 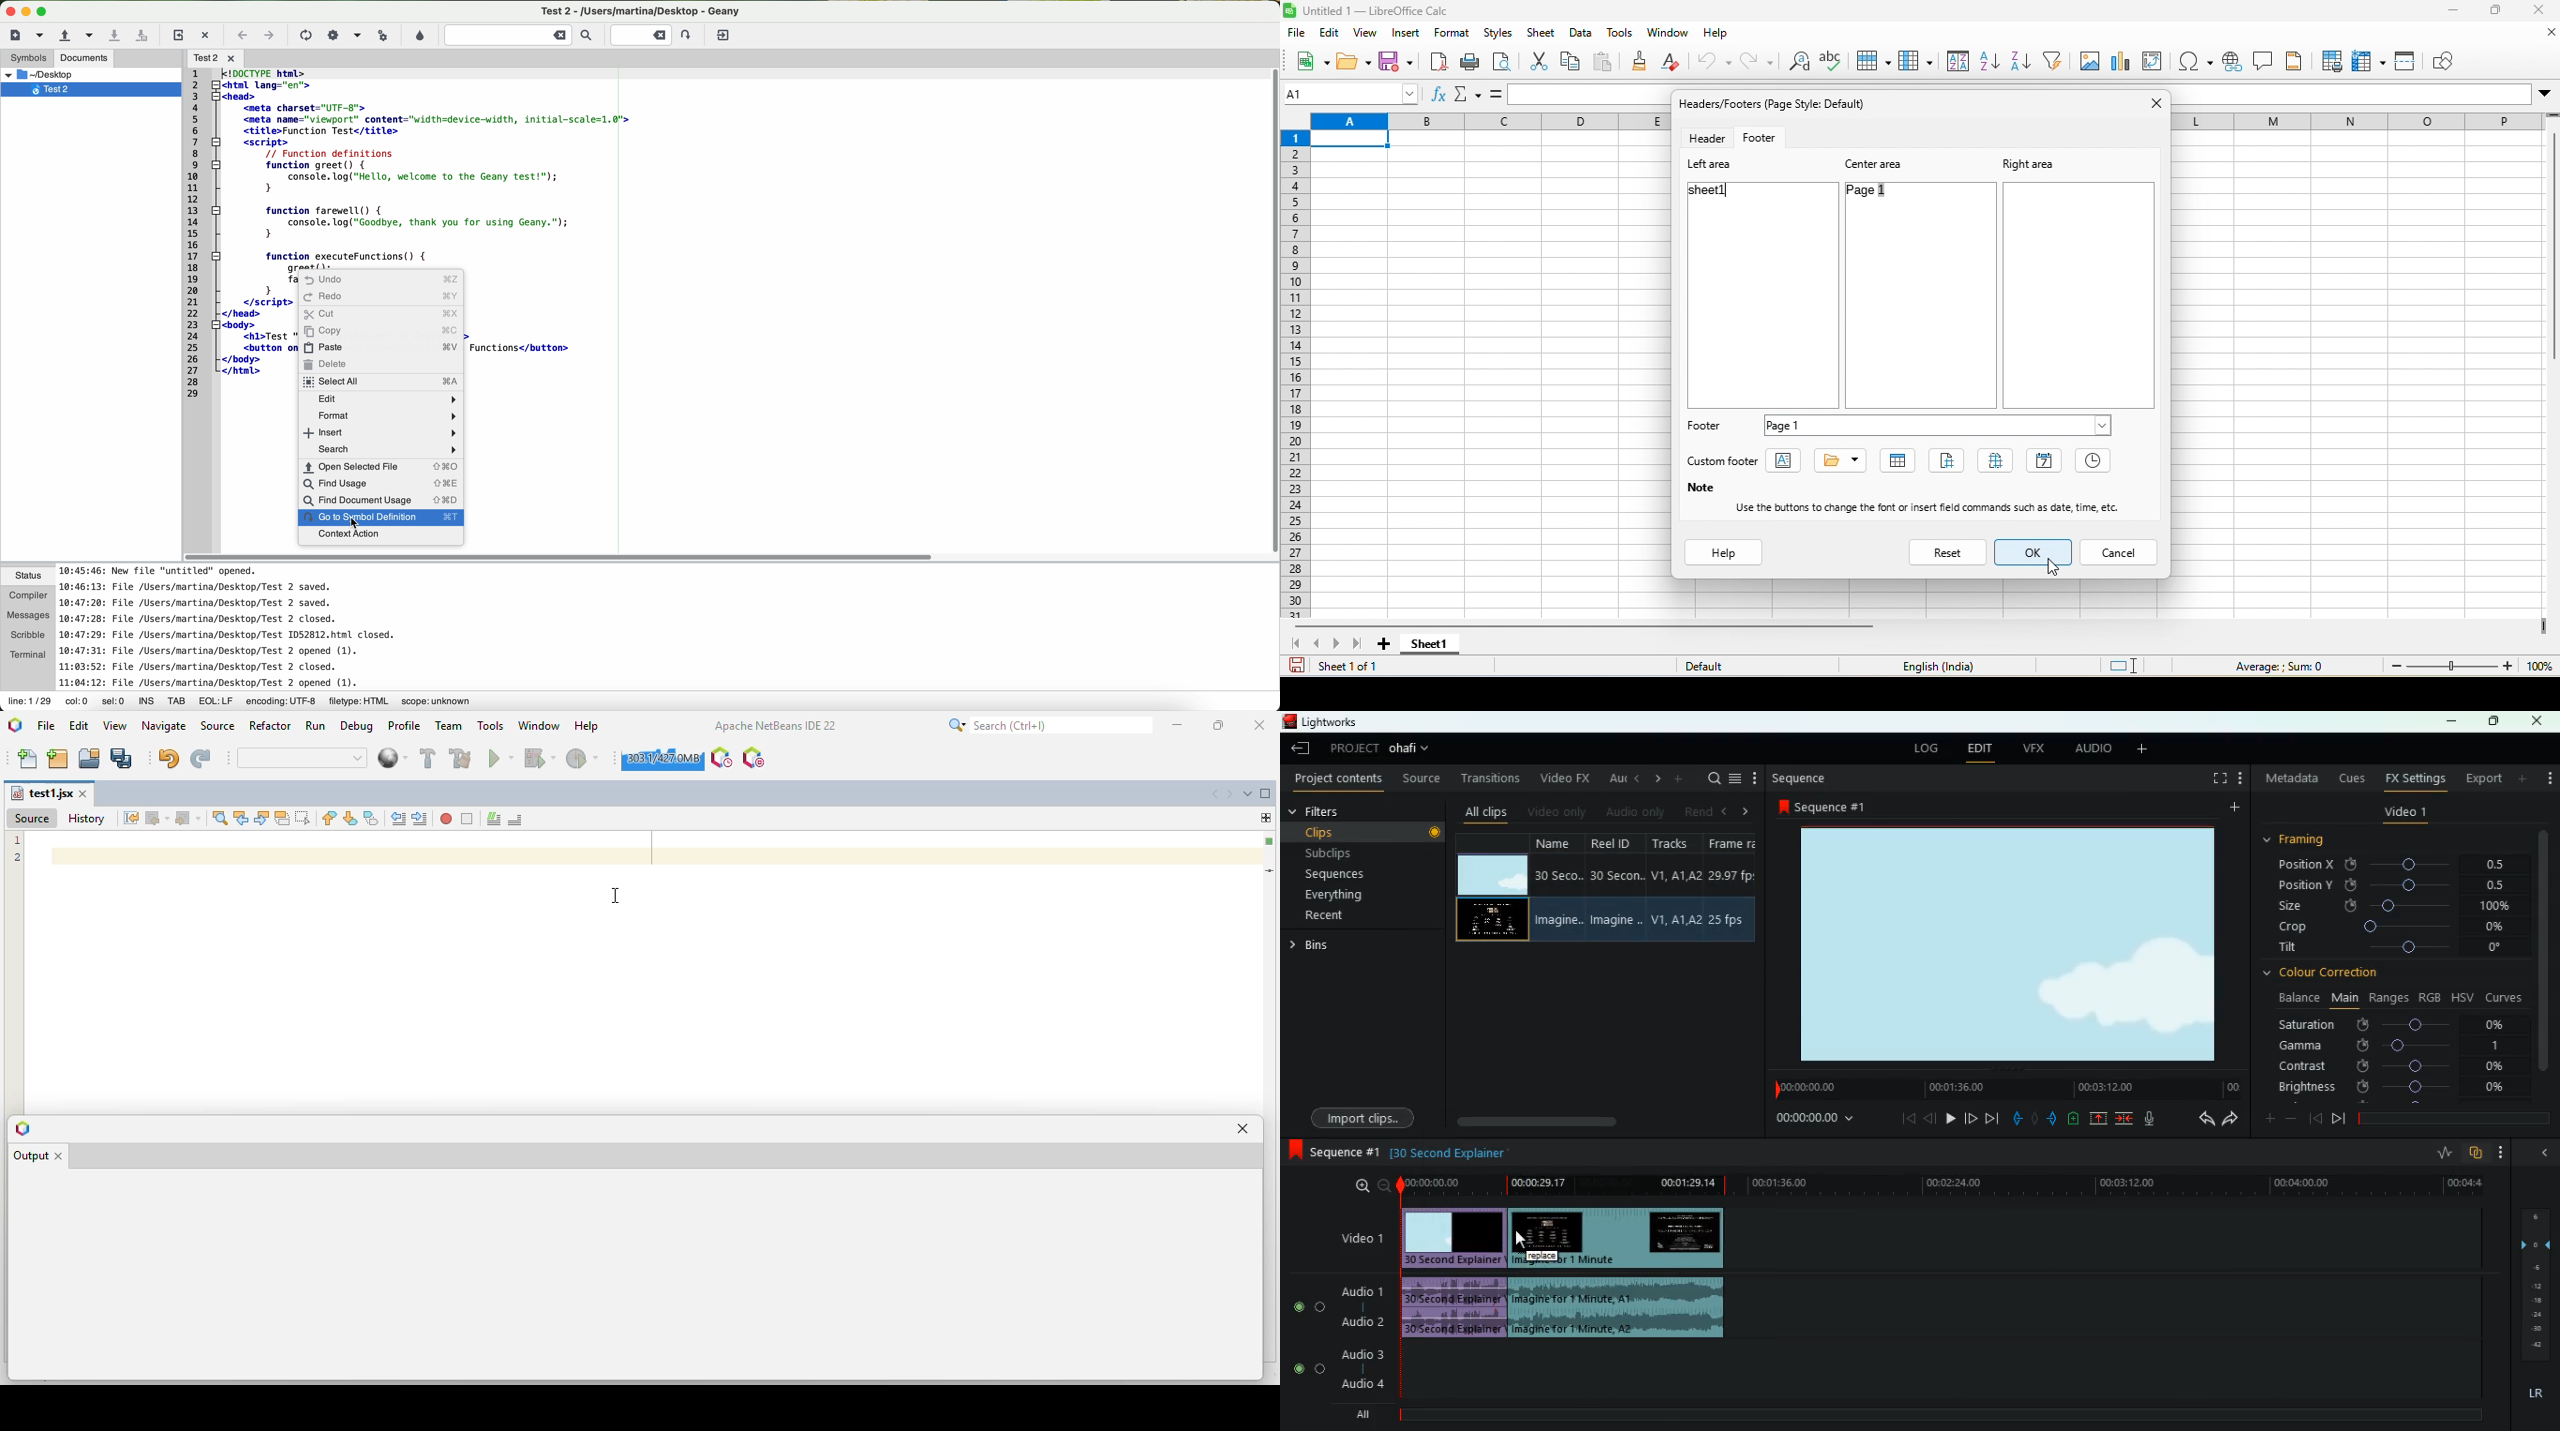 I want to click on window, so click(x=1665, y=36).